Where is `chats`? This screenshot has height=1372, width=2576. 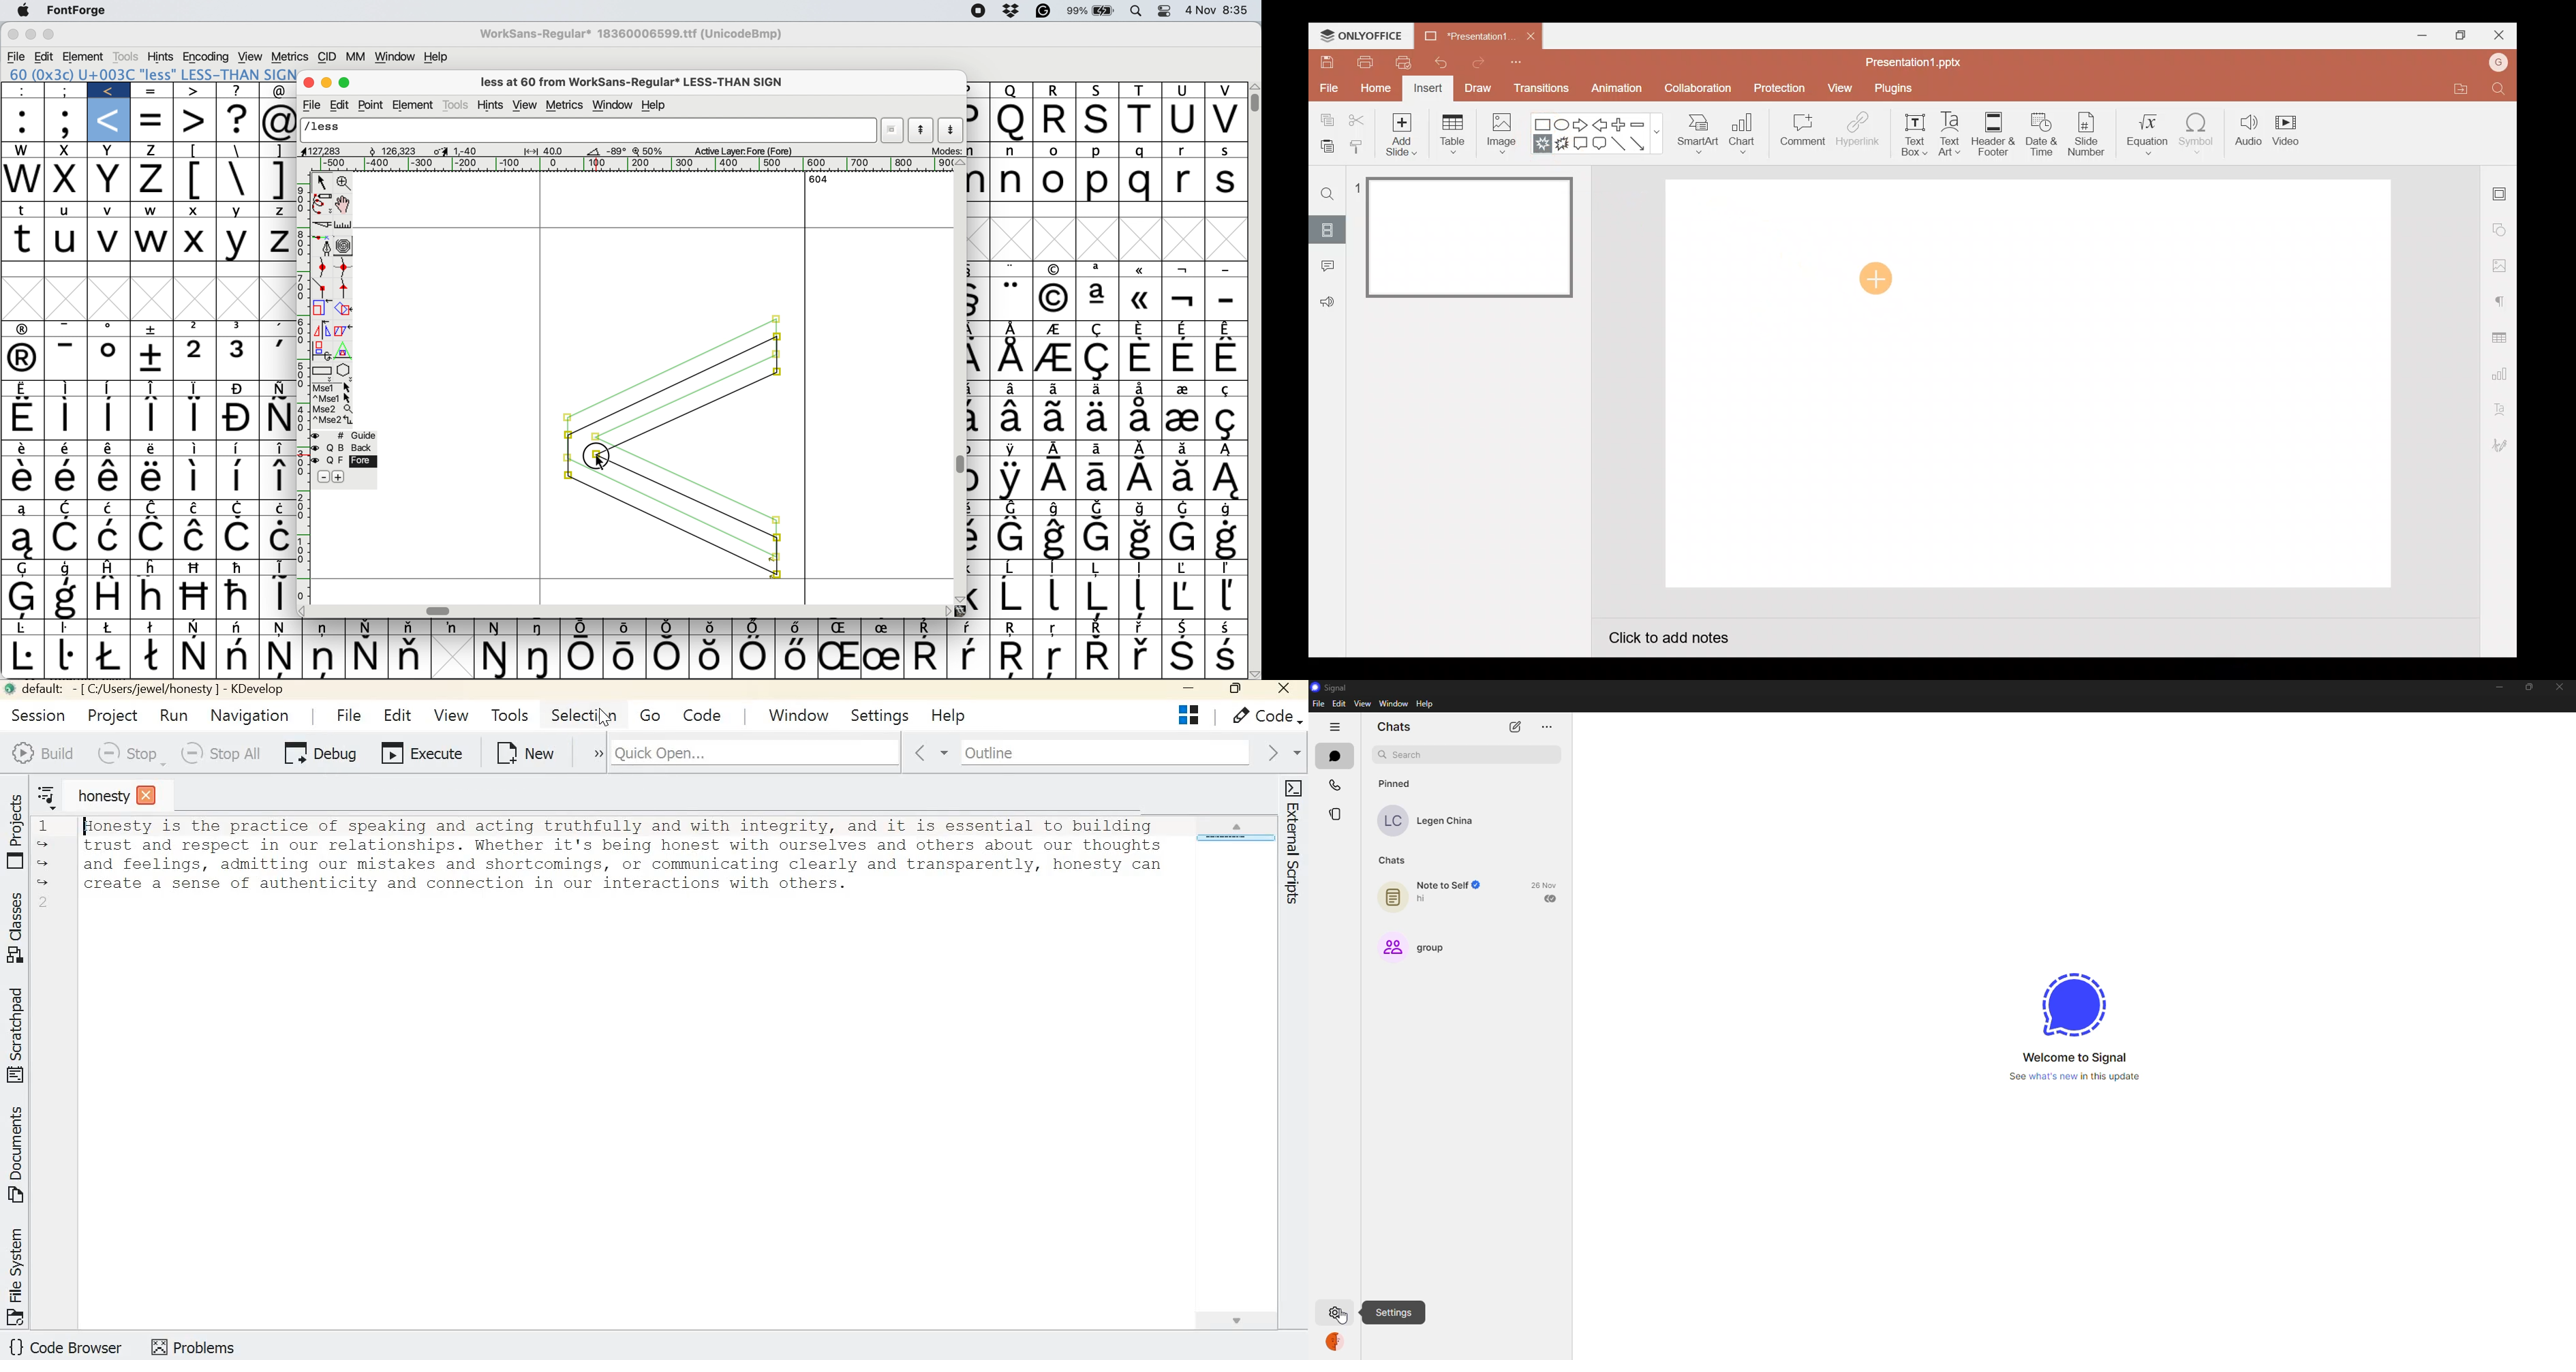 chats is located at coordinates (1395, 727).